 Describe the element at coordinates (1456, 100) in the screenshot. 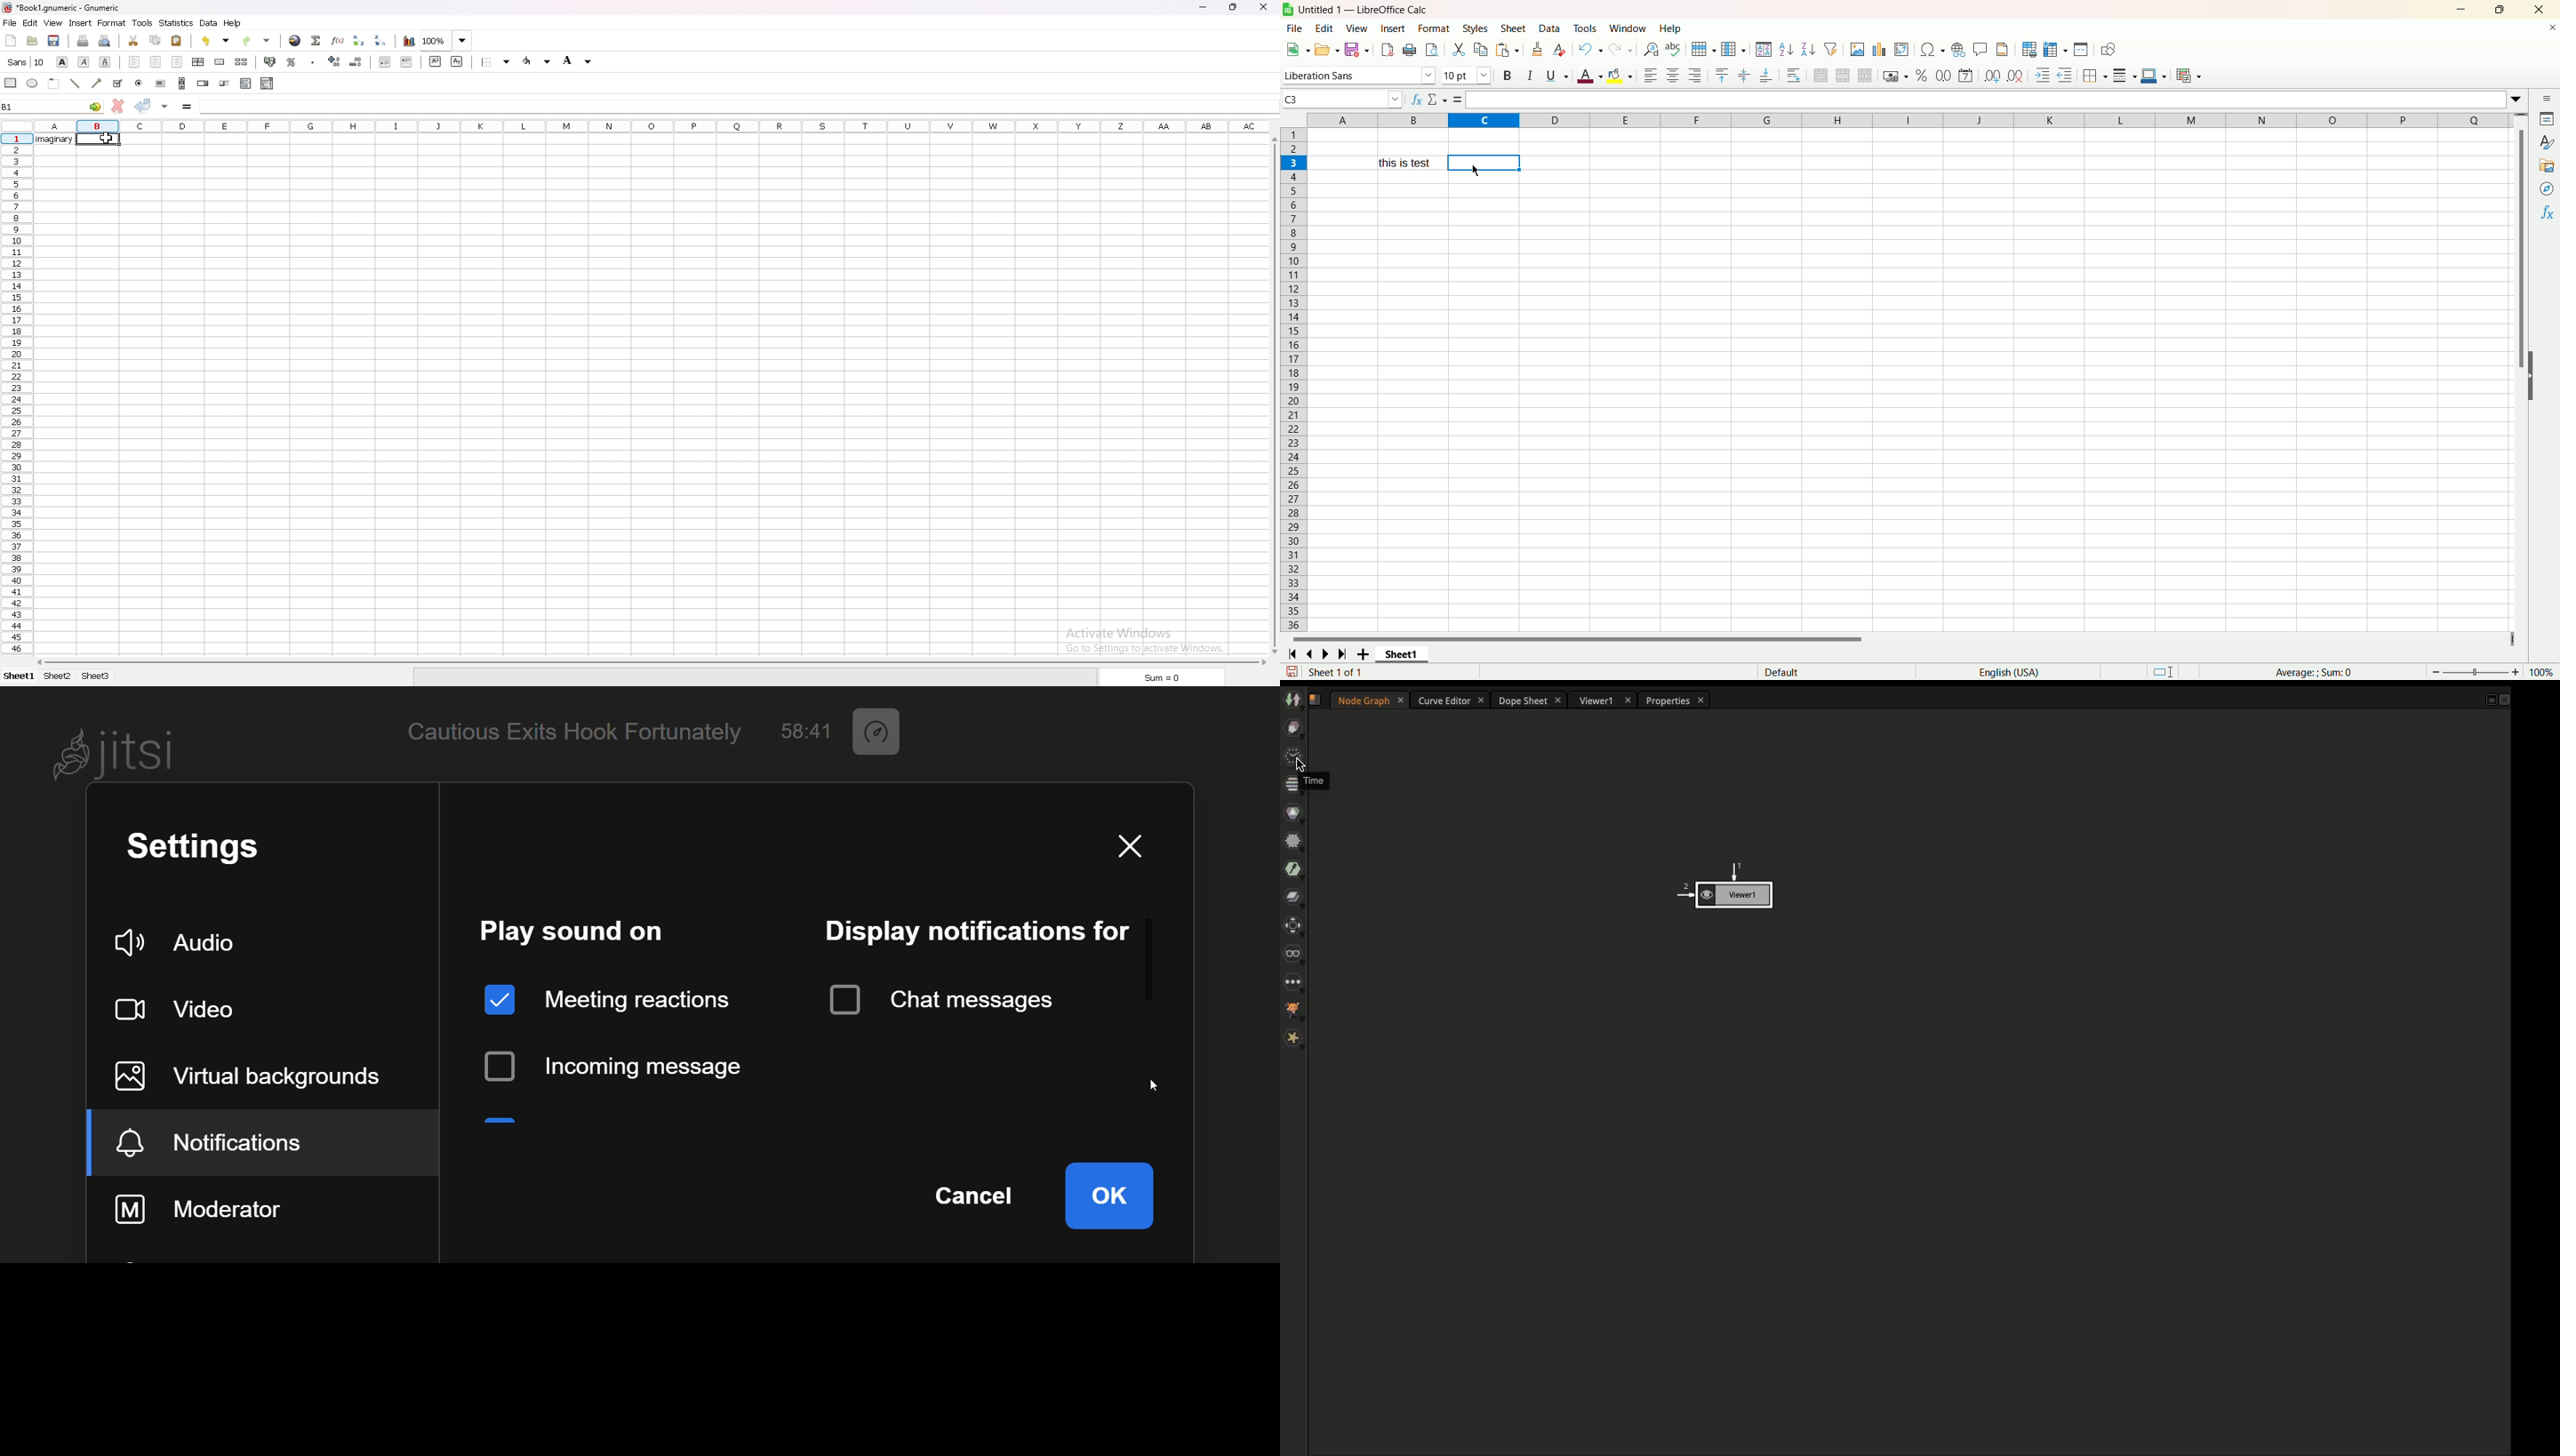

I see `formula` at that location.